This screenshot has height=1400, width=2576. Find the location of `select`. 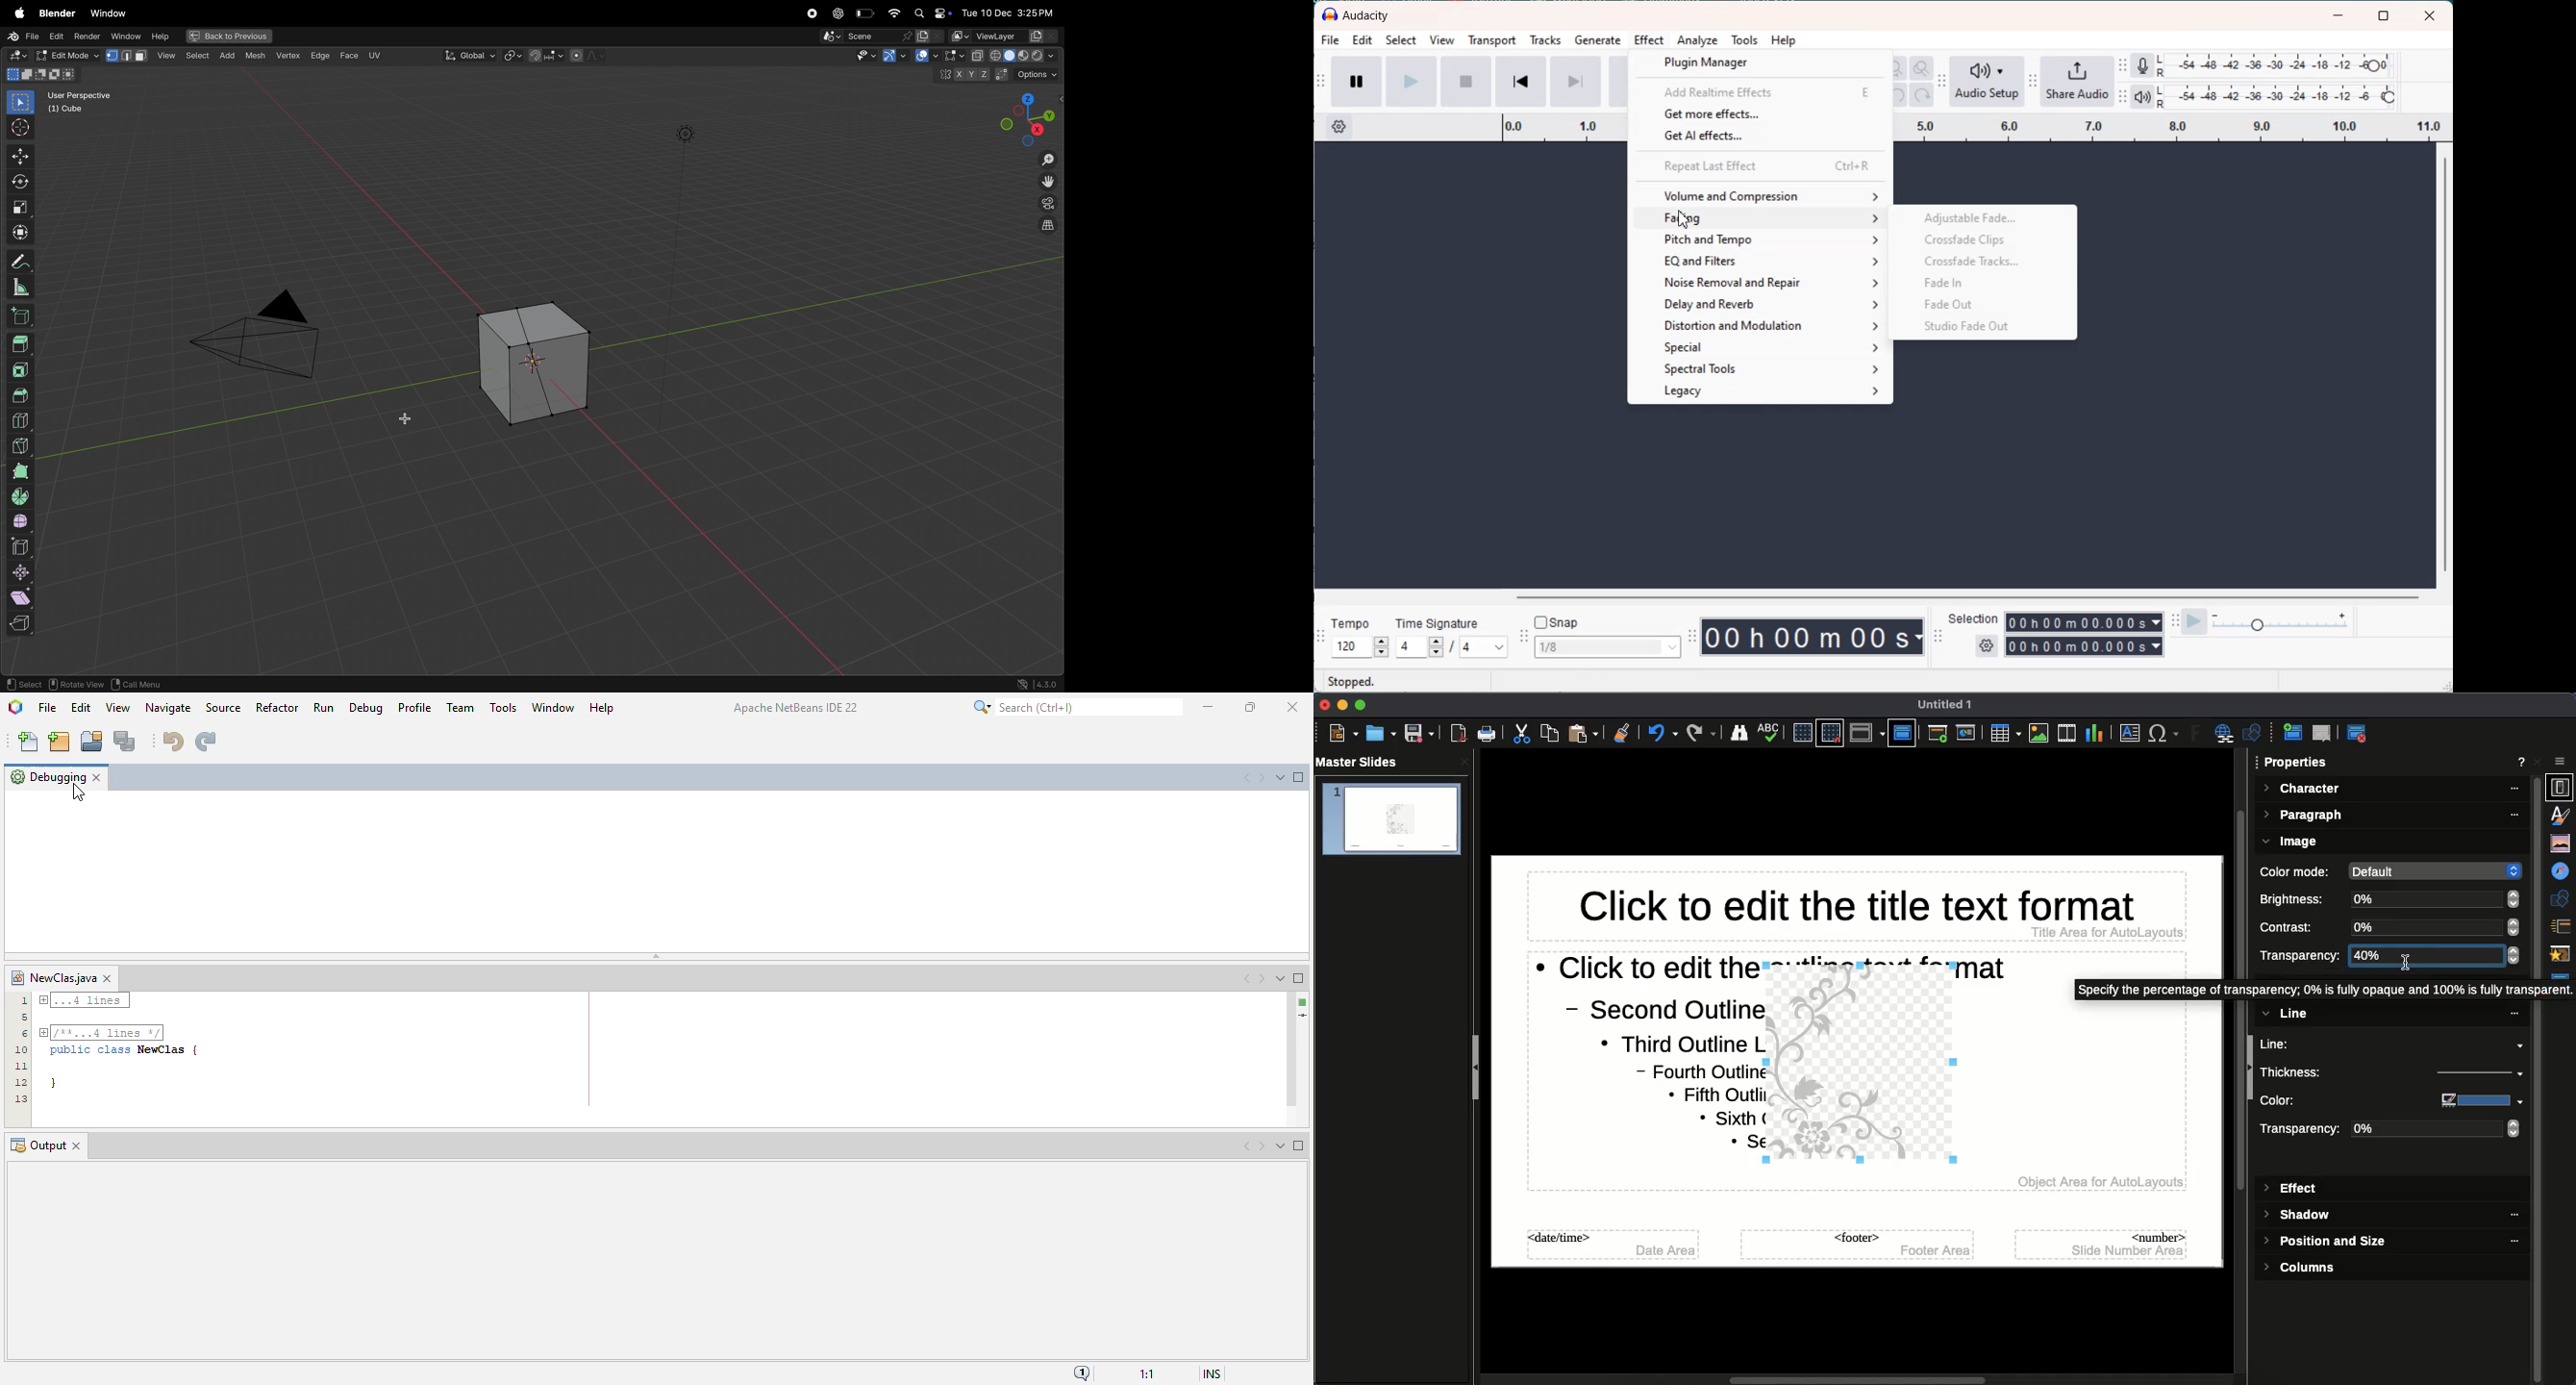

select is located at coordinates (167, 55).